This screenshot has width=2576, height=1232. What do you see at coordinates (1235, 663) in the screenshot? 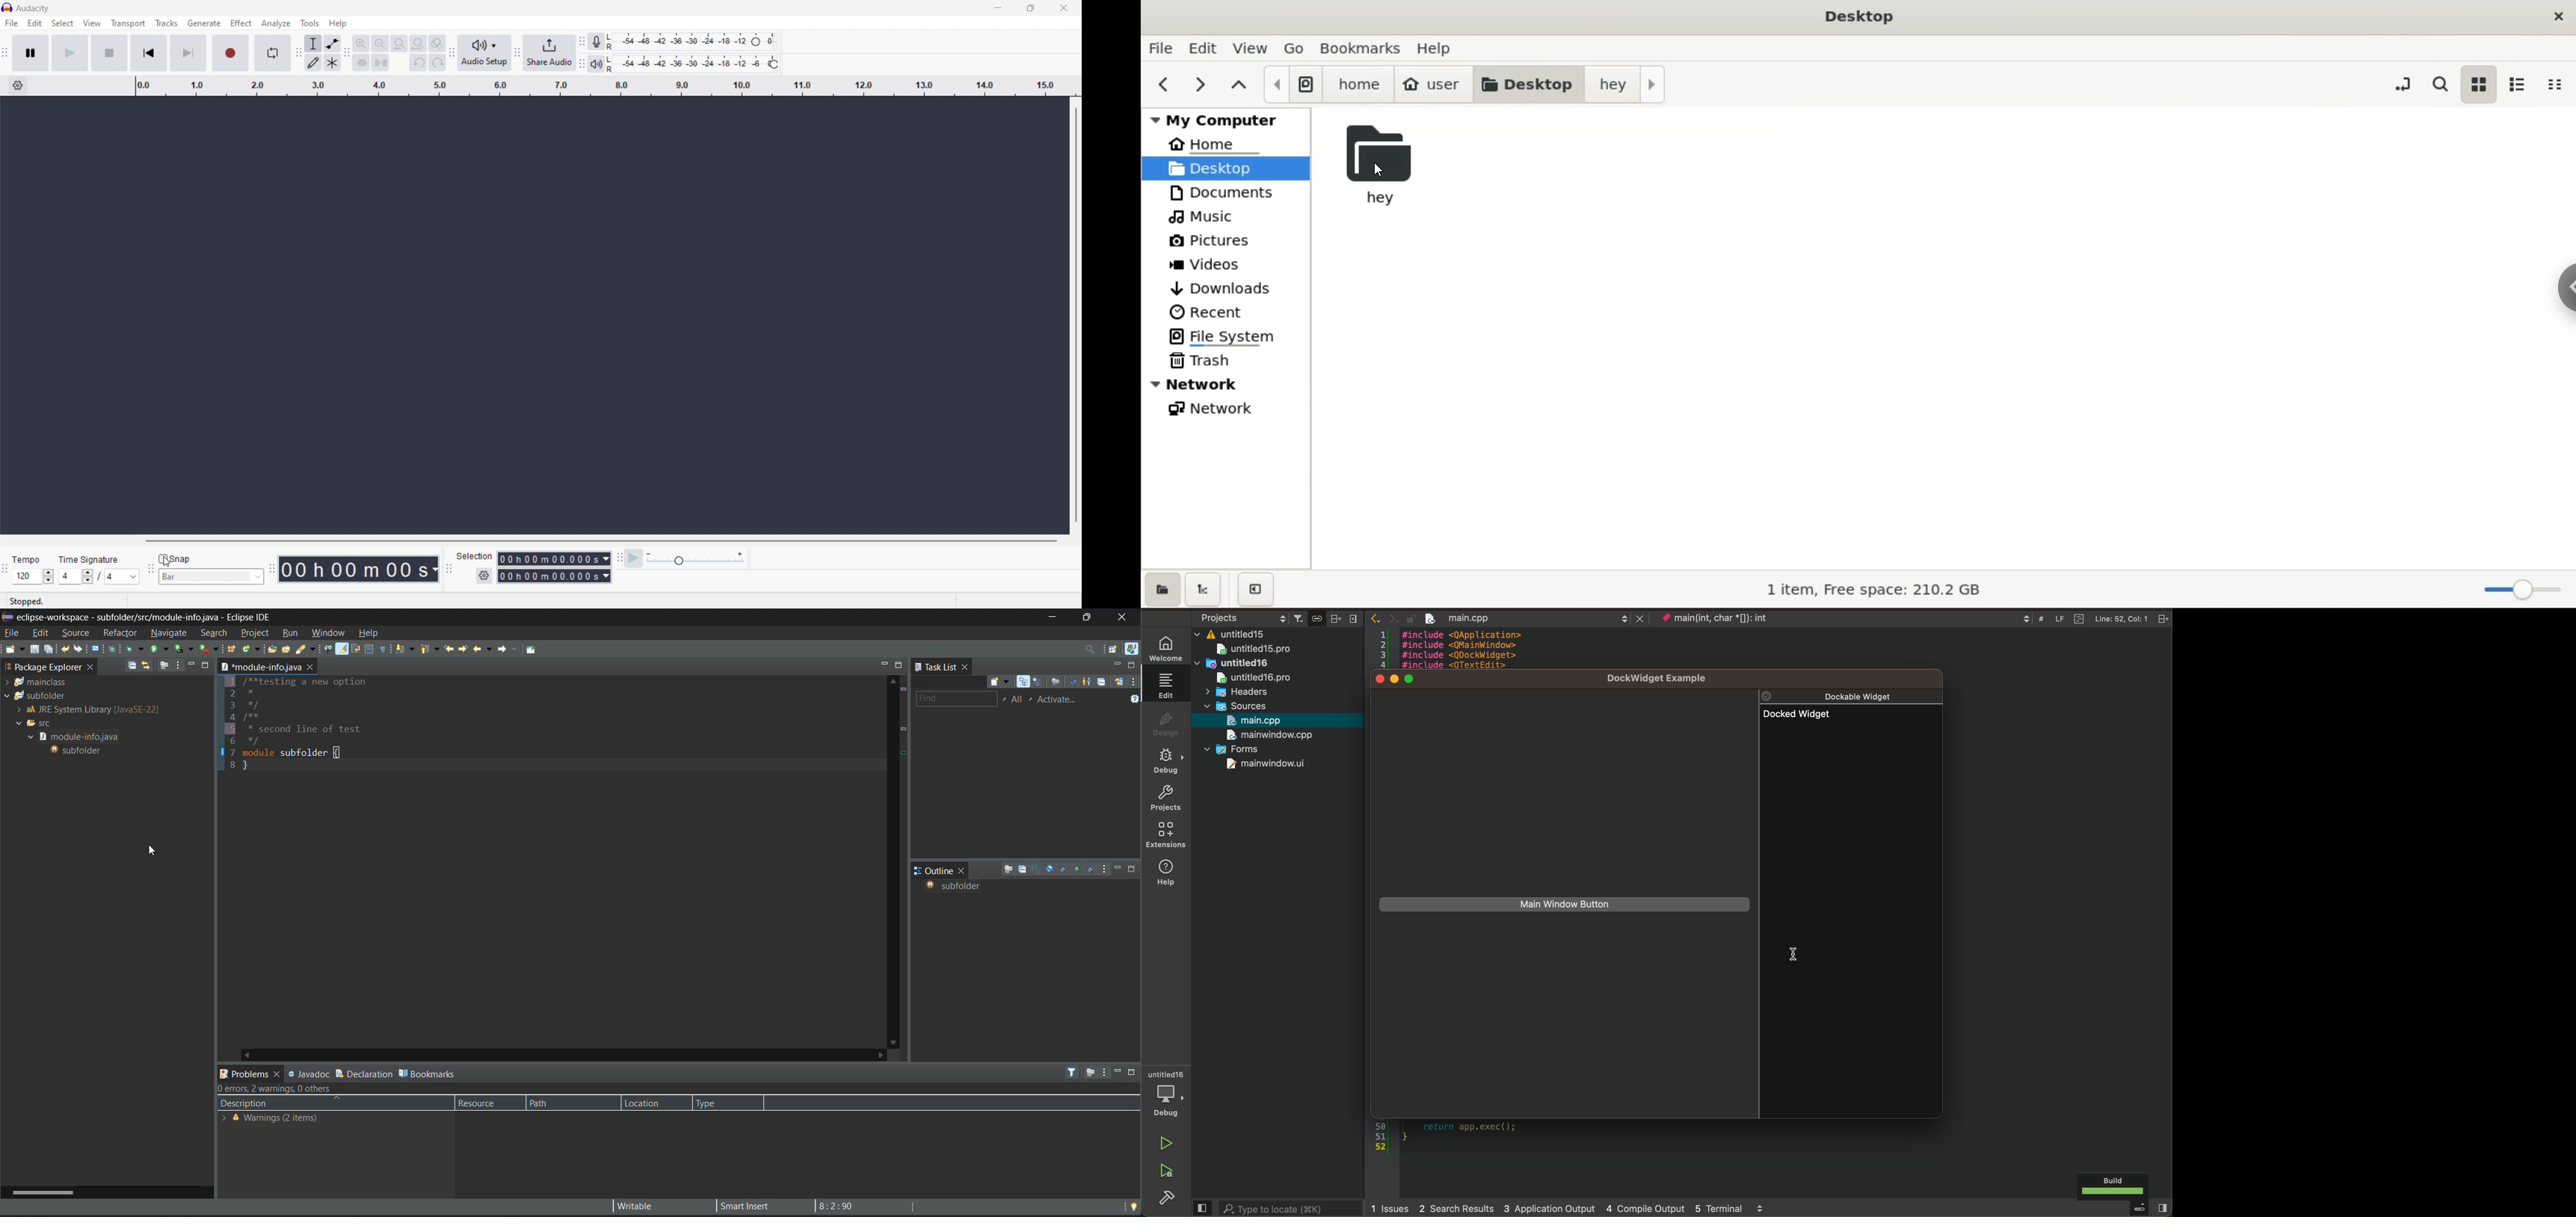
I see `untitled16` at bounding box center [1235, 663].